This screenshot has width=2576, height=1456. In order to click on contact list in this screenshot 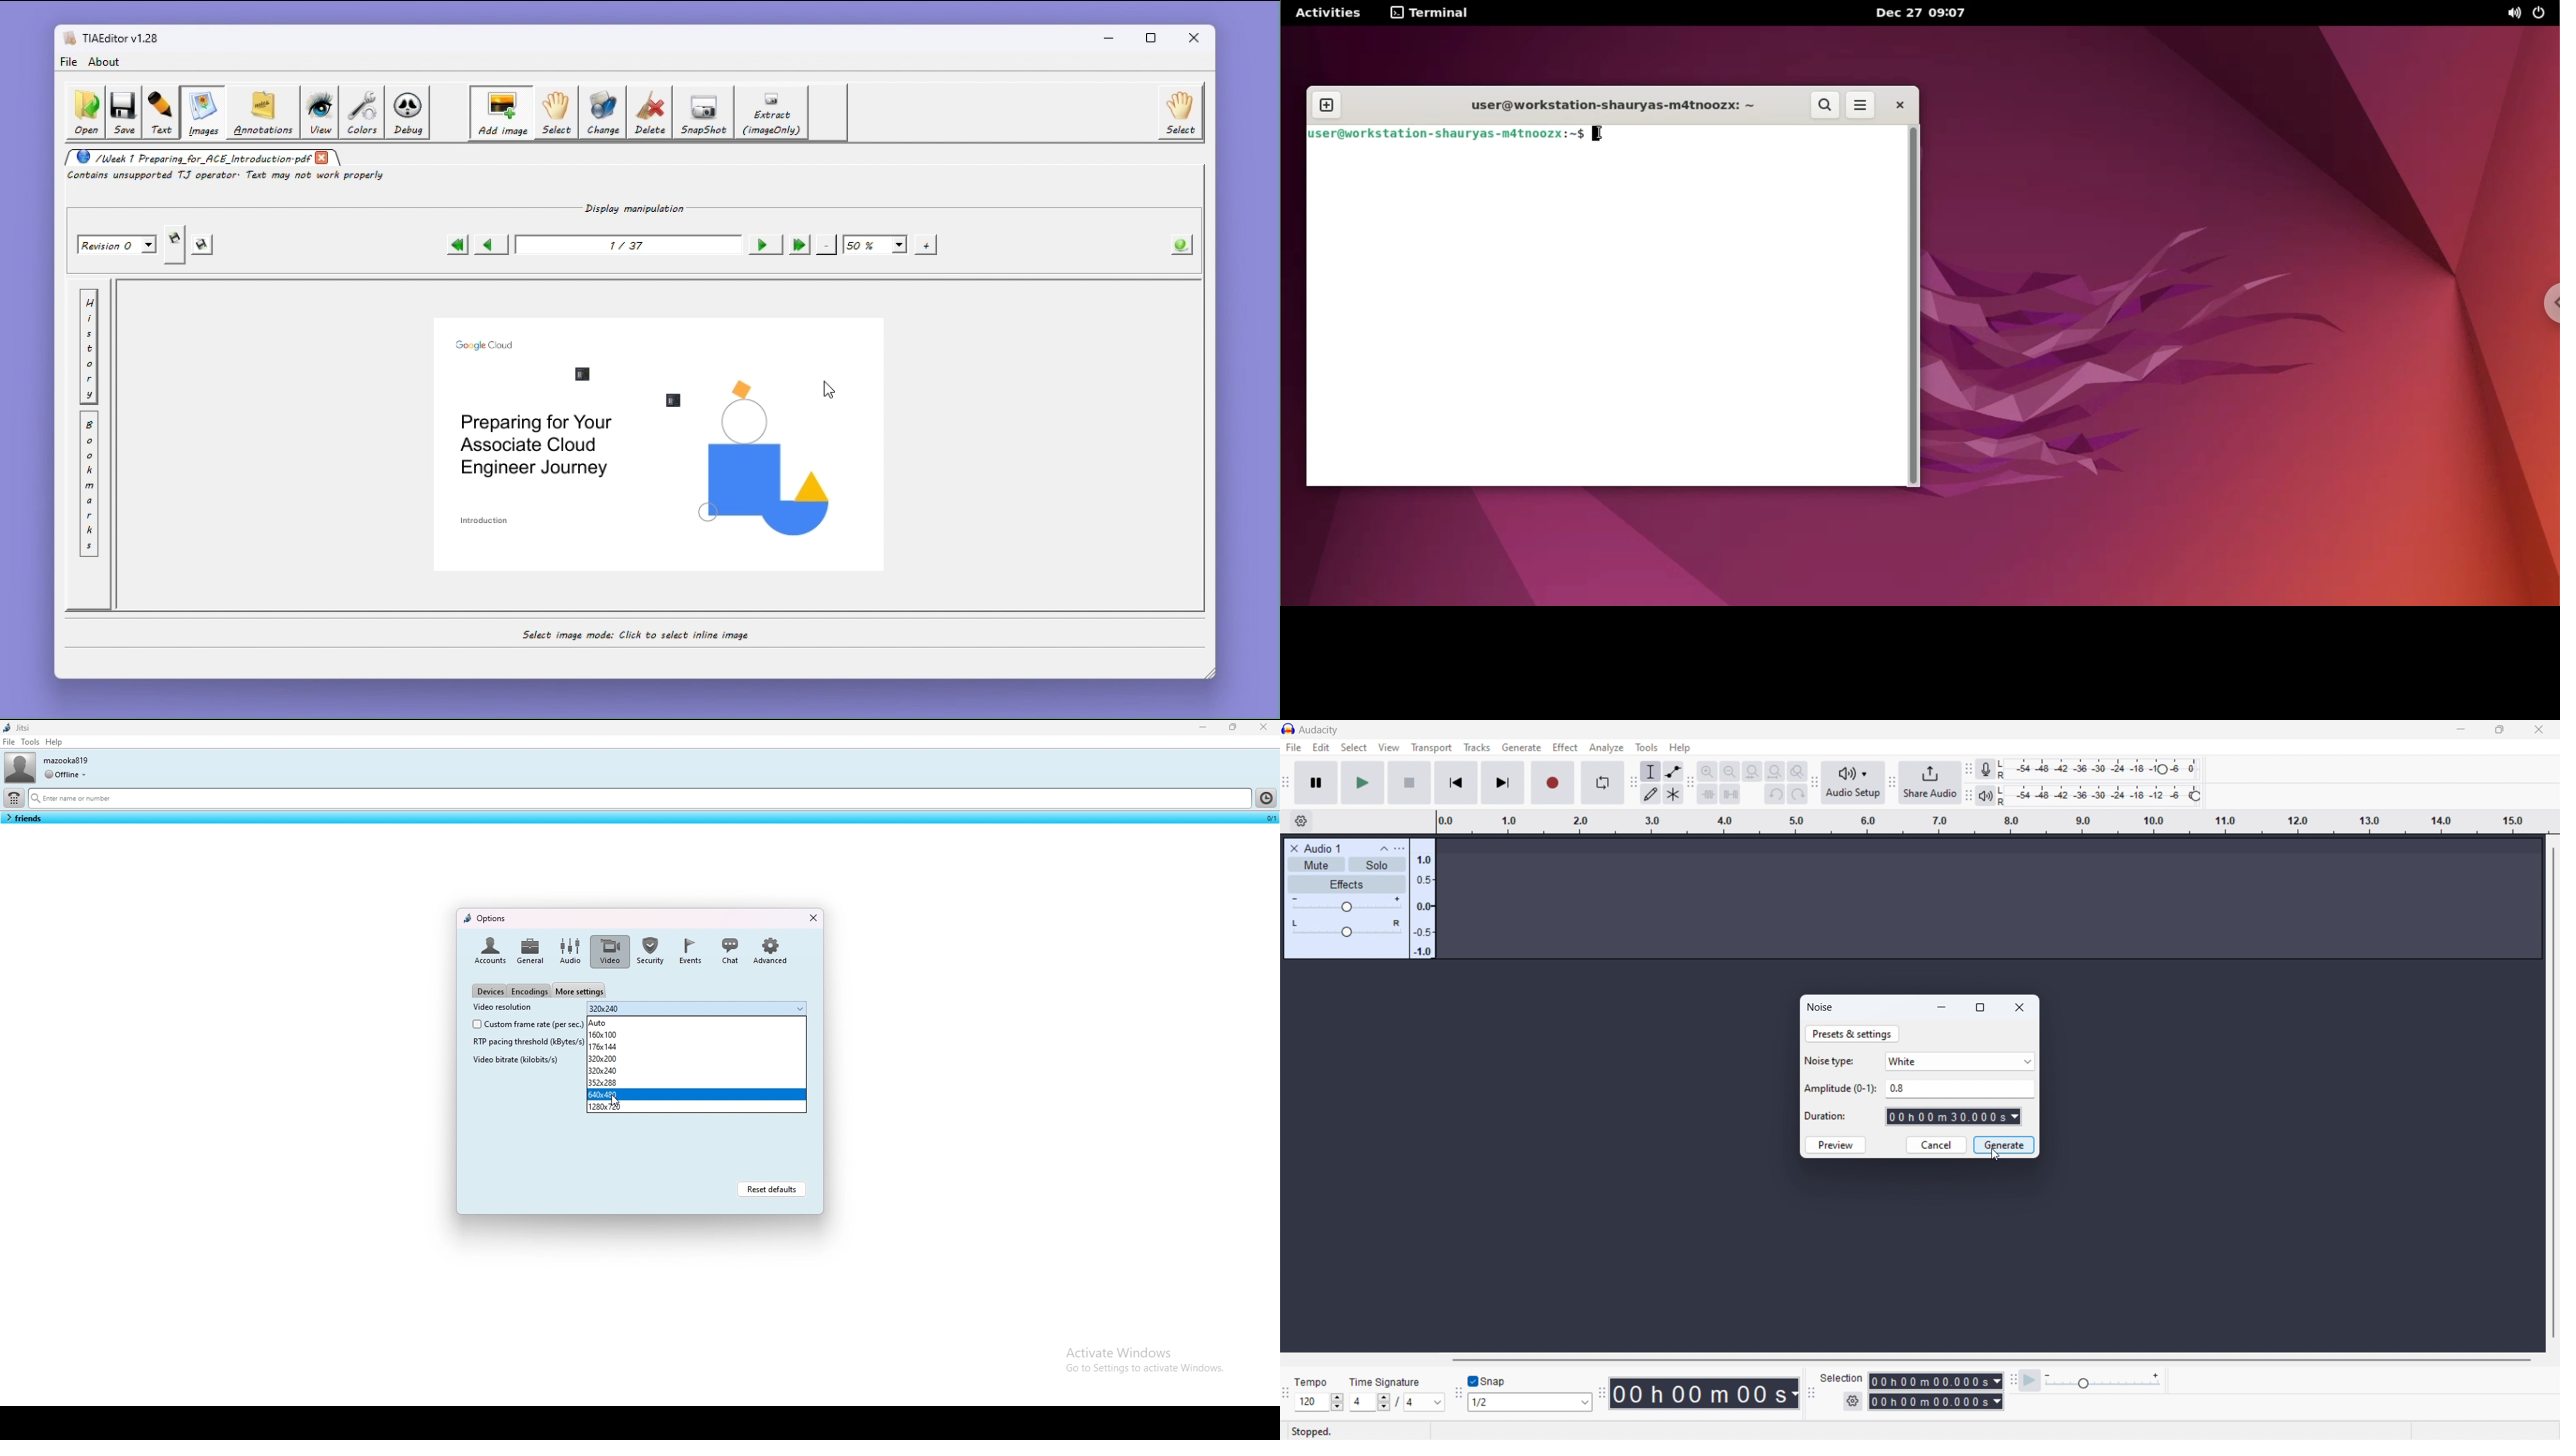, I will do `click(23, 818)`.